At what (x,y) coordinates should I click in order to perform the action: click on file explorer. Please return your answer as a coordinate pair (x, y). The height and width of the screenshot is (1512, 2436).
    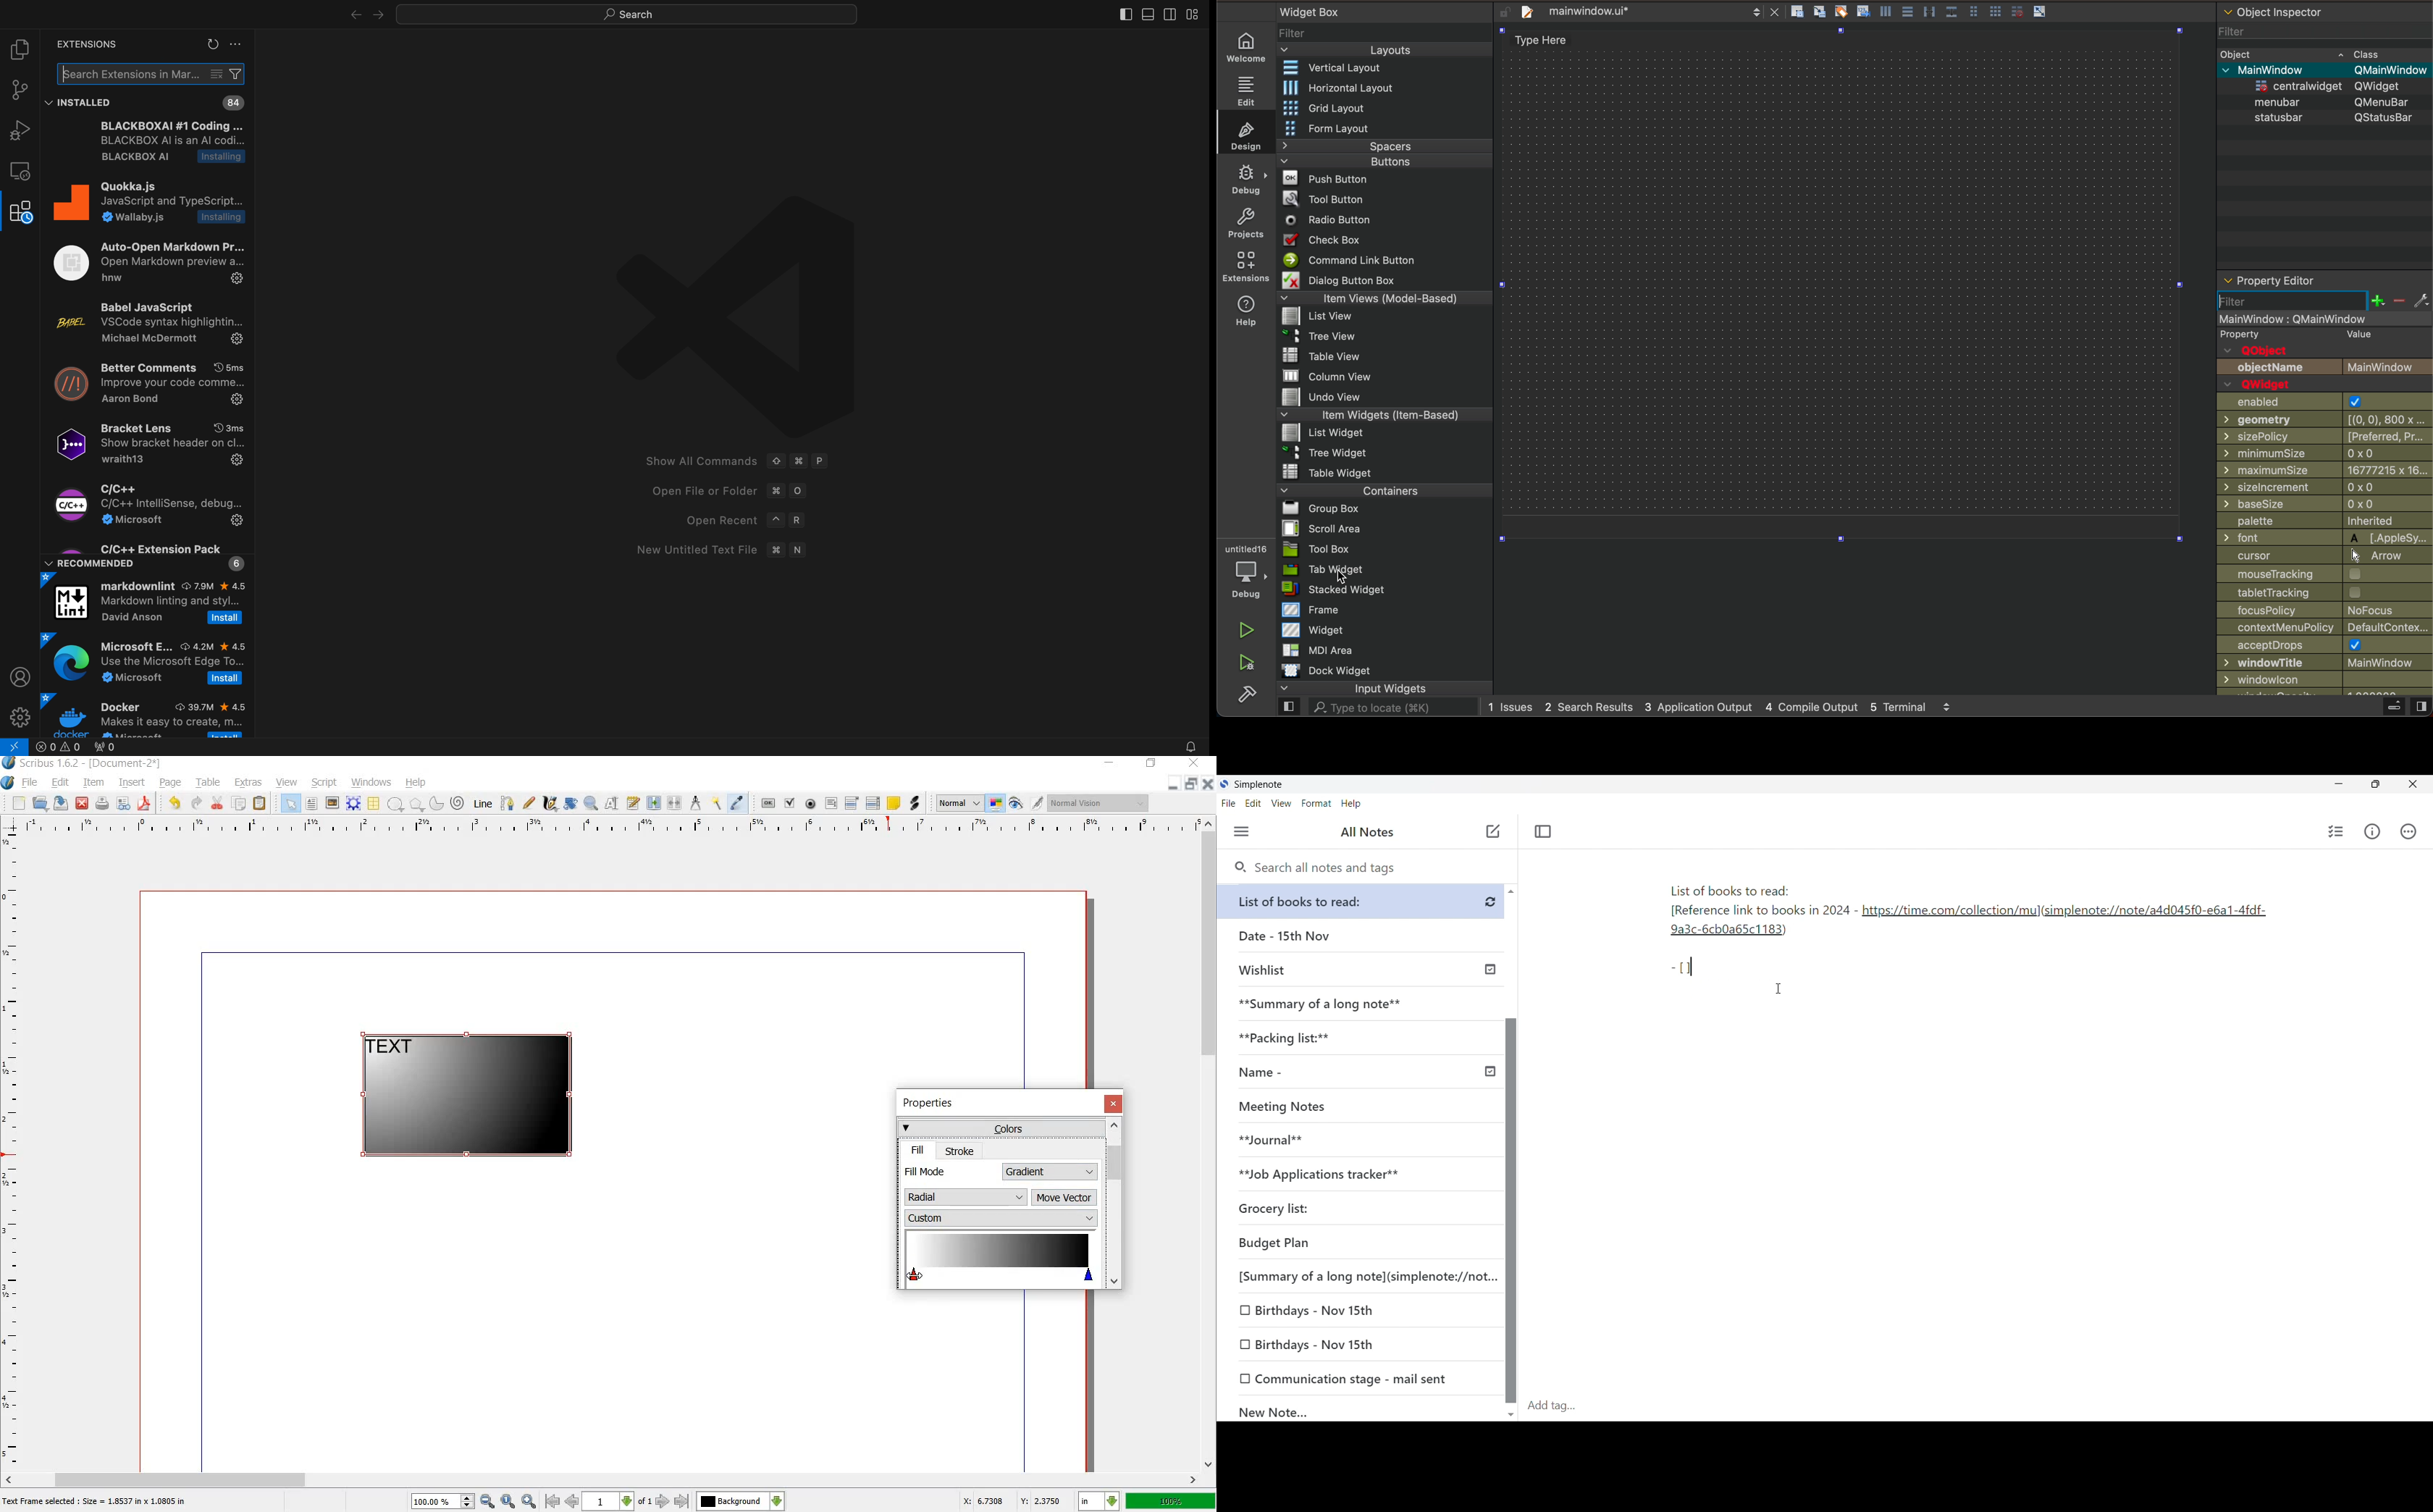
    Looking at the image, I should click on (21, 49).